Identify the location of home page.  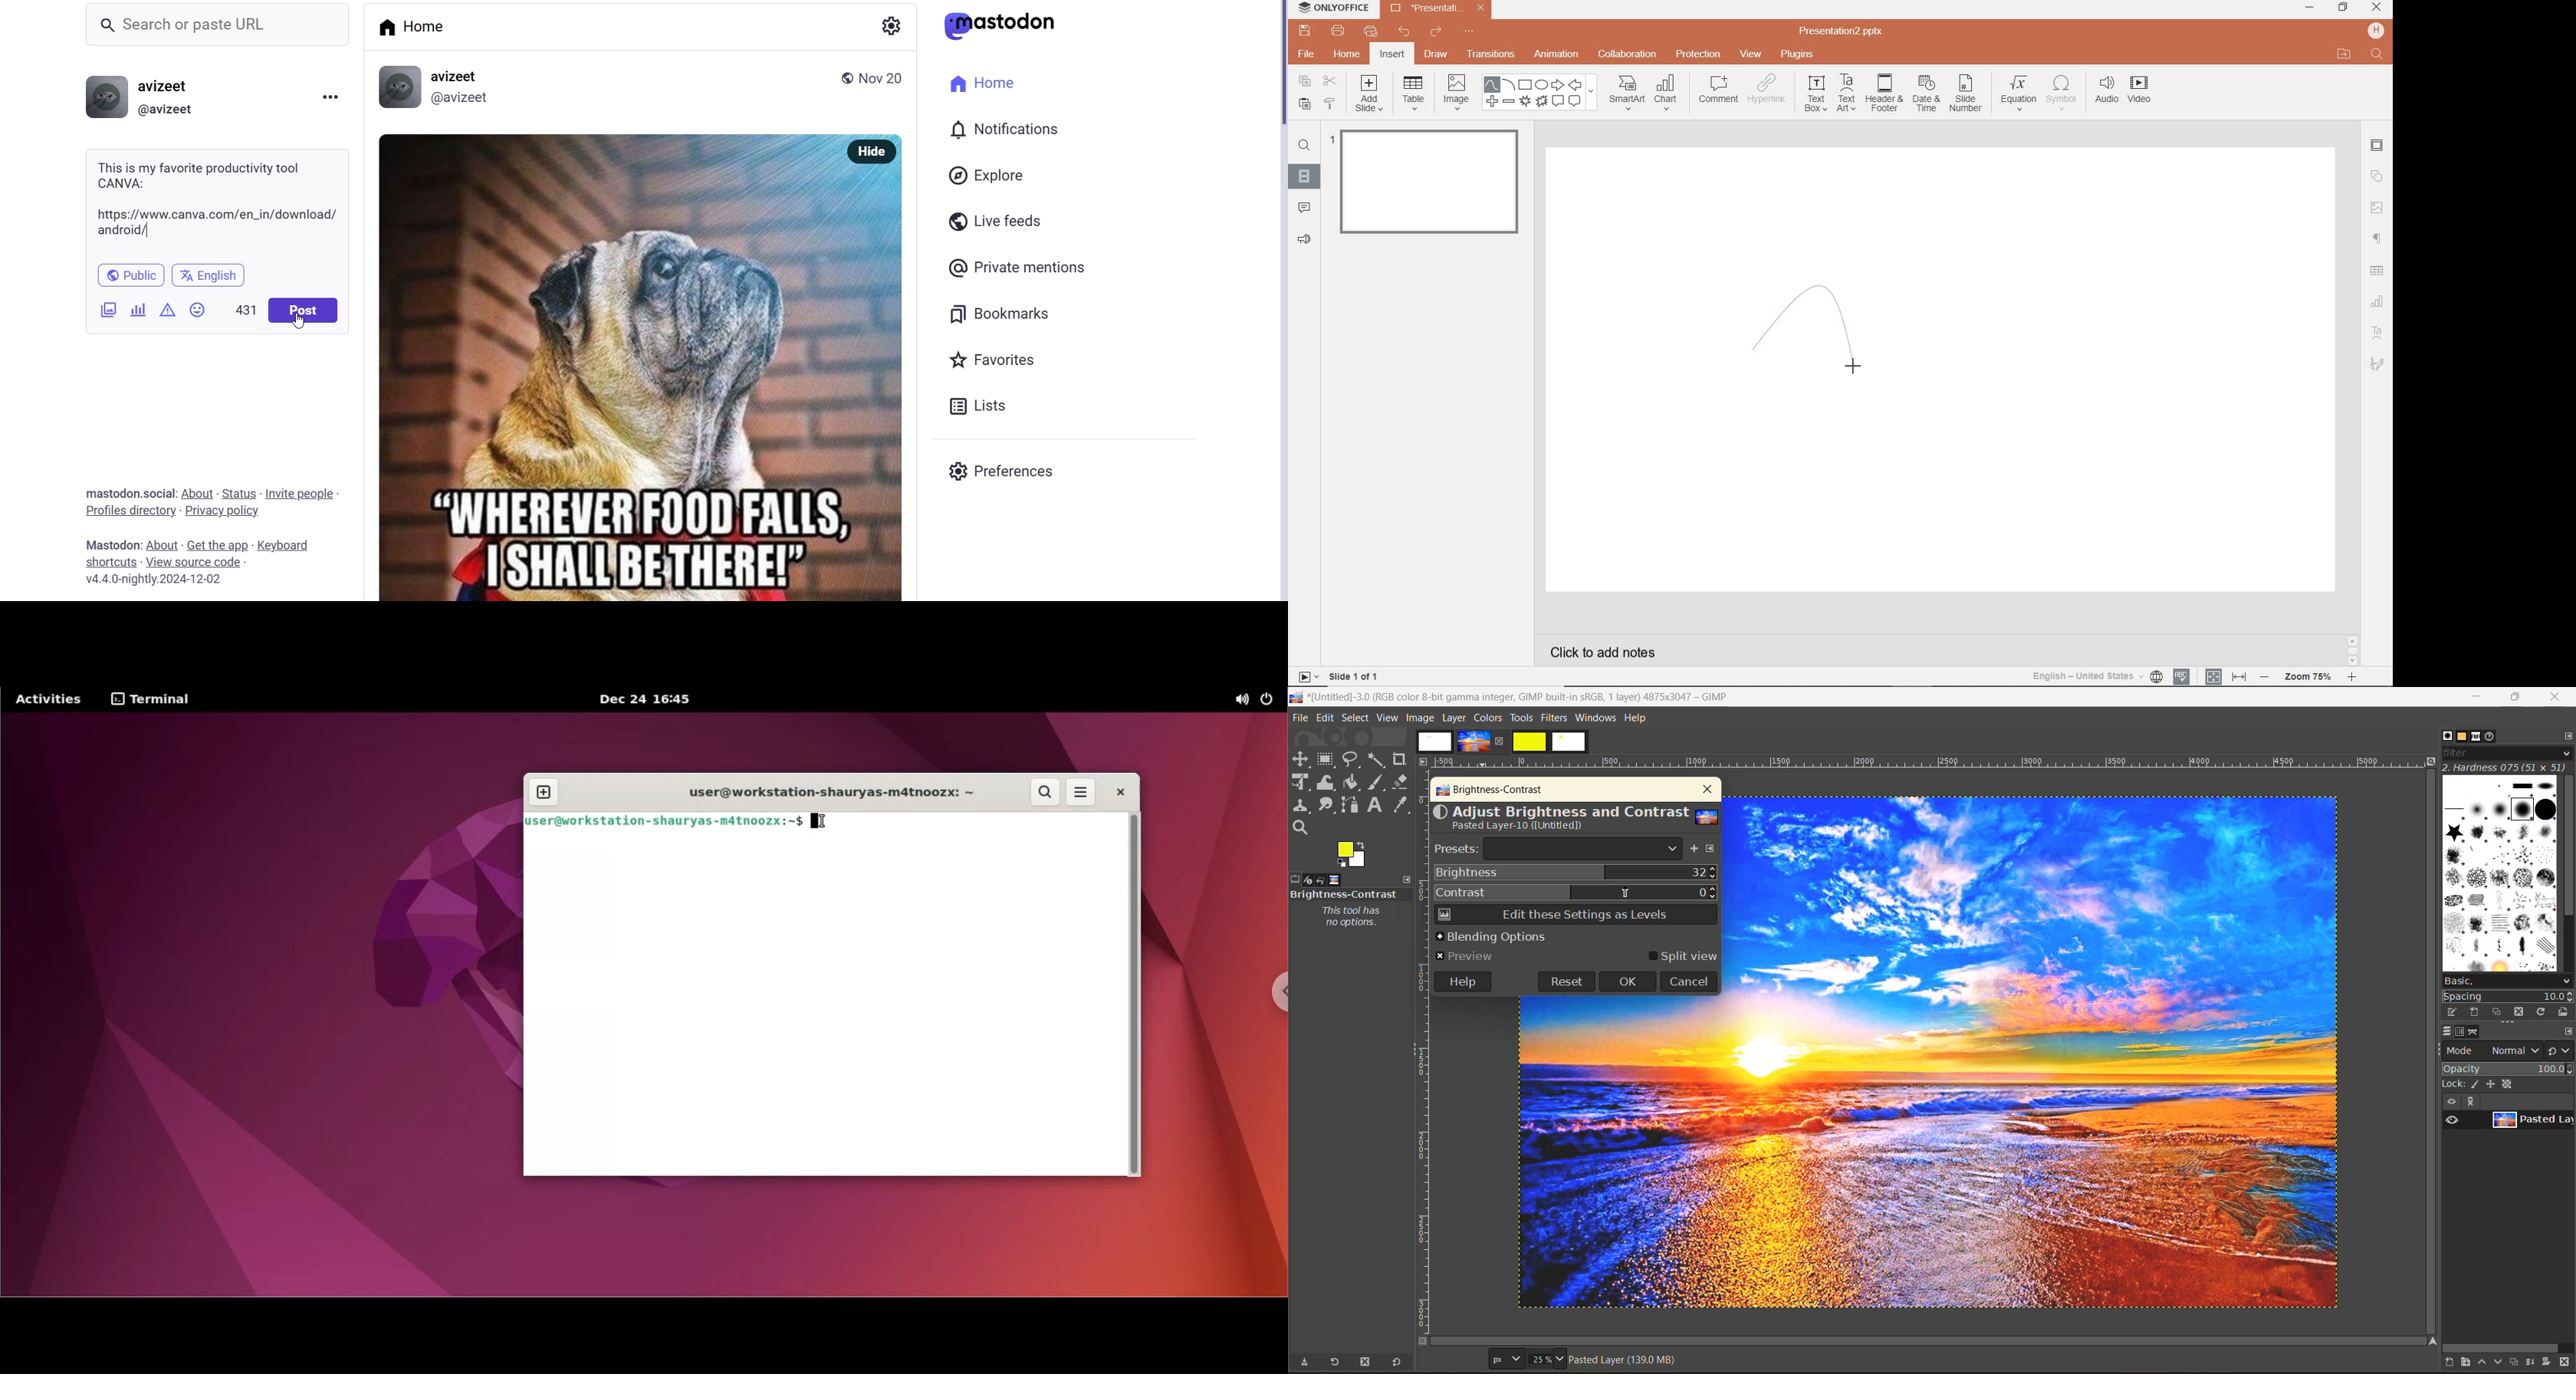
(416, 27).